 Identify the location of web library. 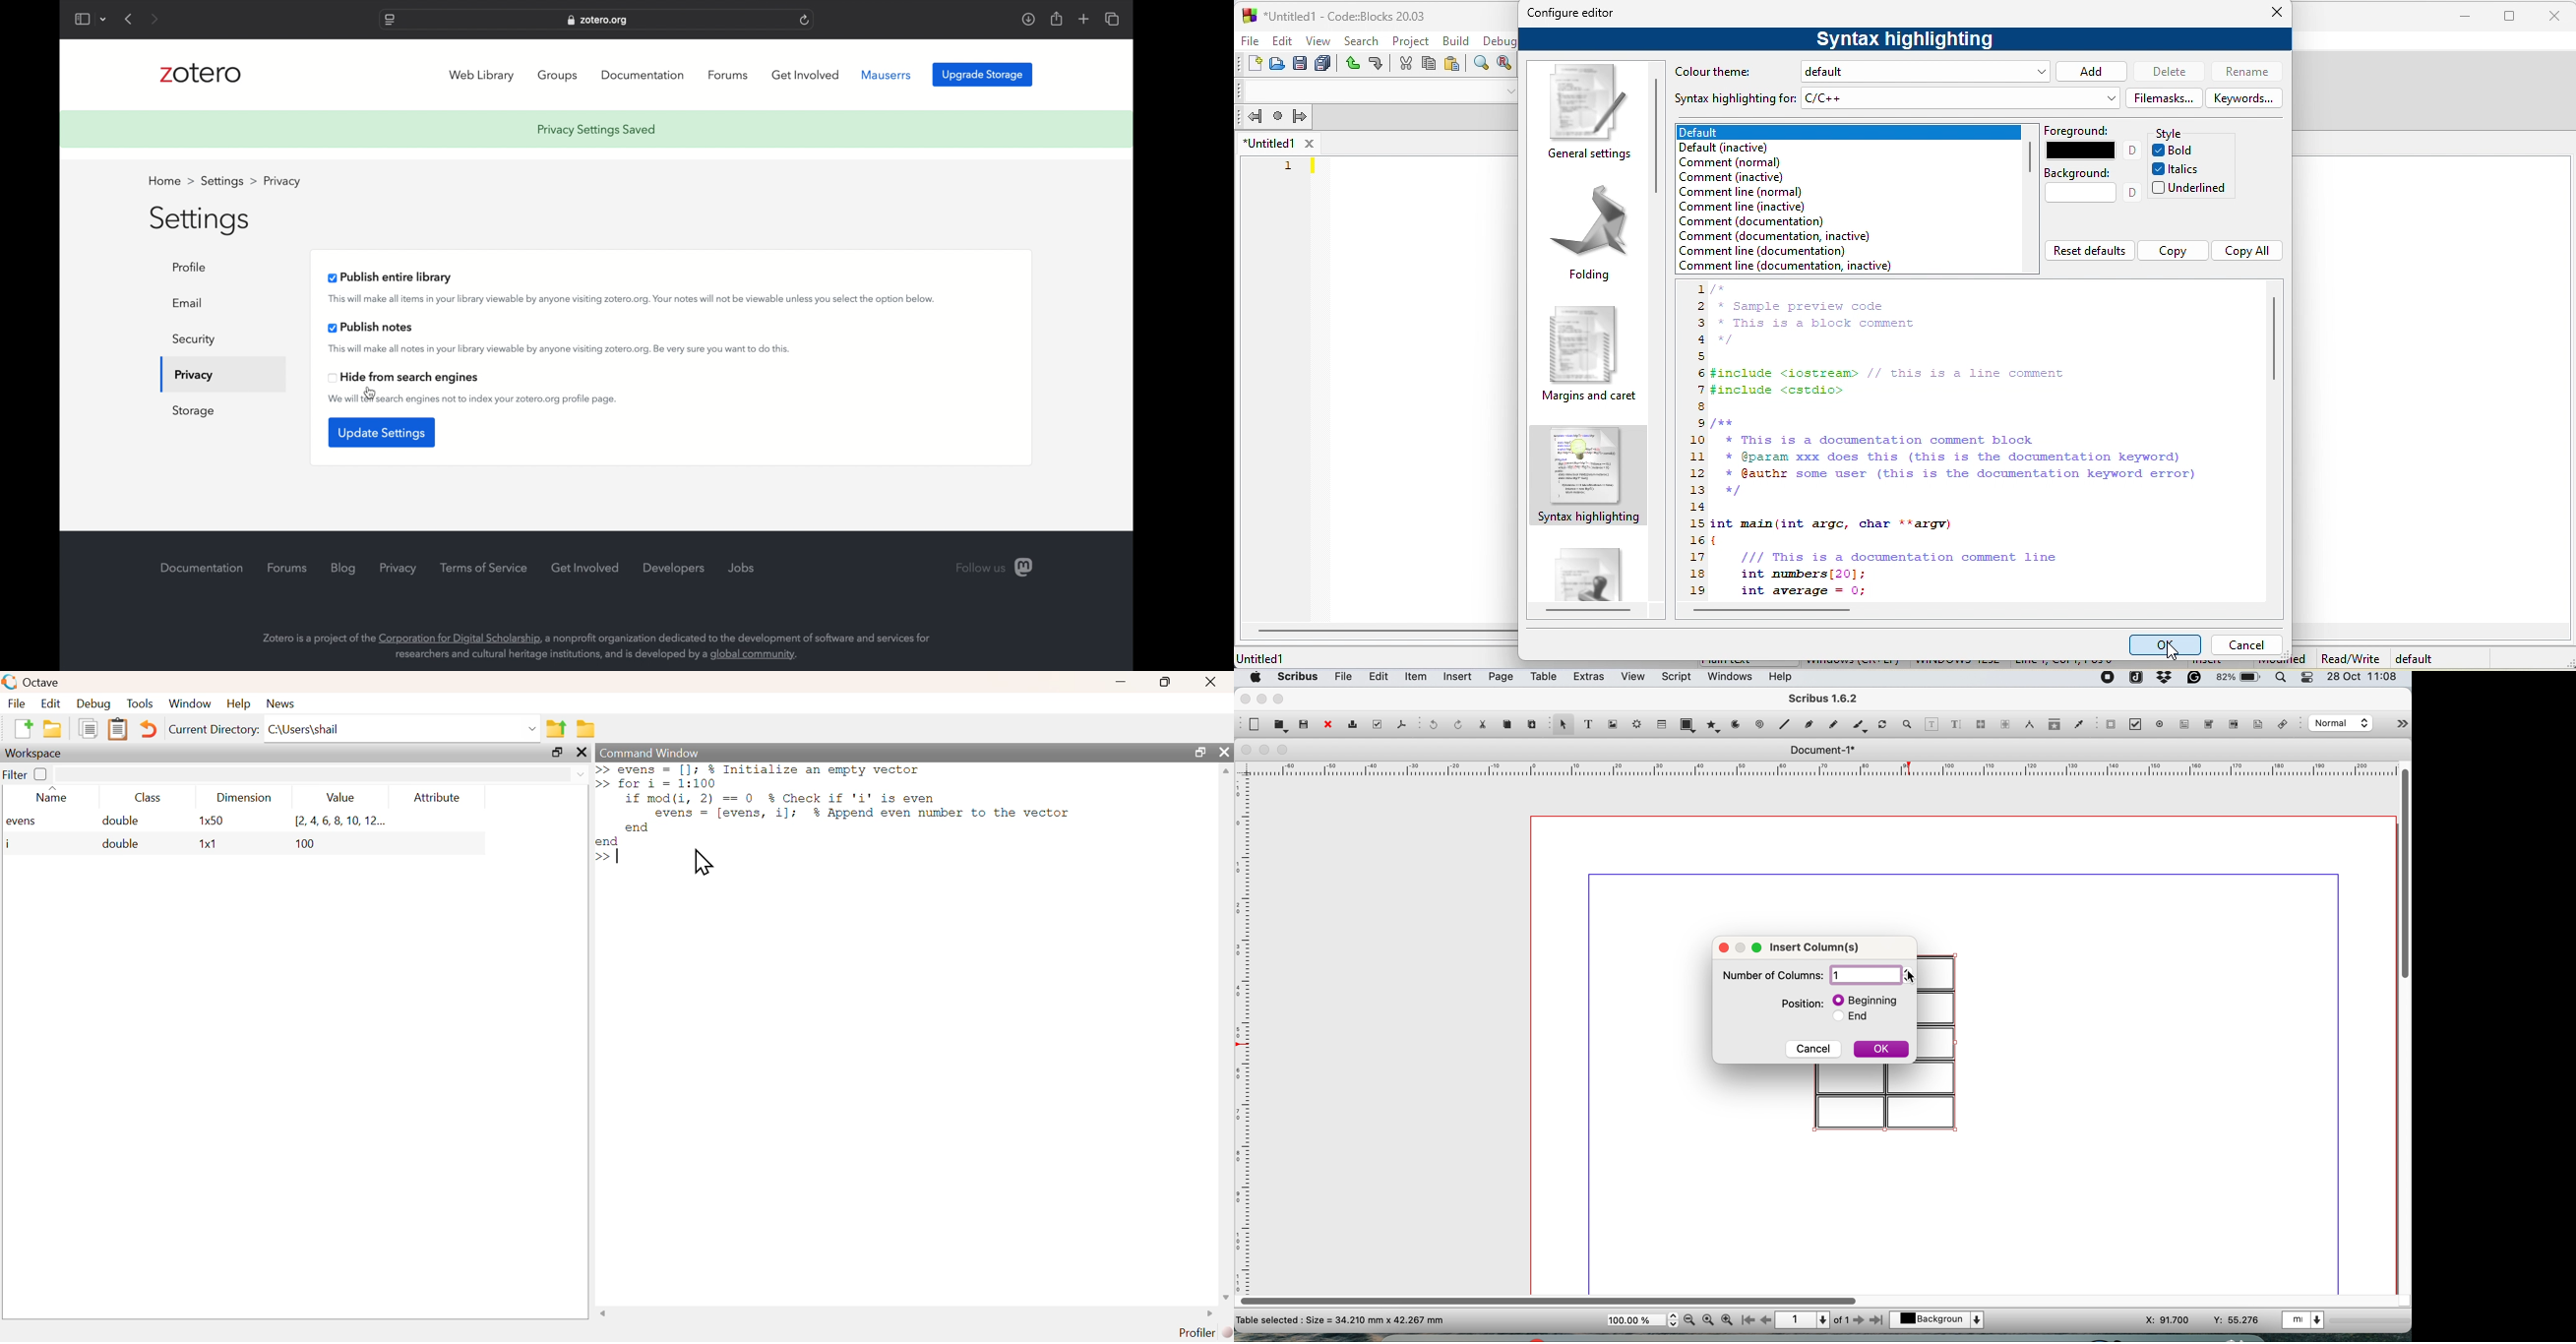
(481, 76).